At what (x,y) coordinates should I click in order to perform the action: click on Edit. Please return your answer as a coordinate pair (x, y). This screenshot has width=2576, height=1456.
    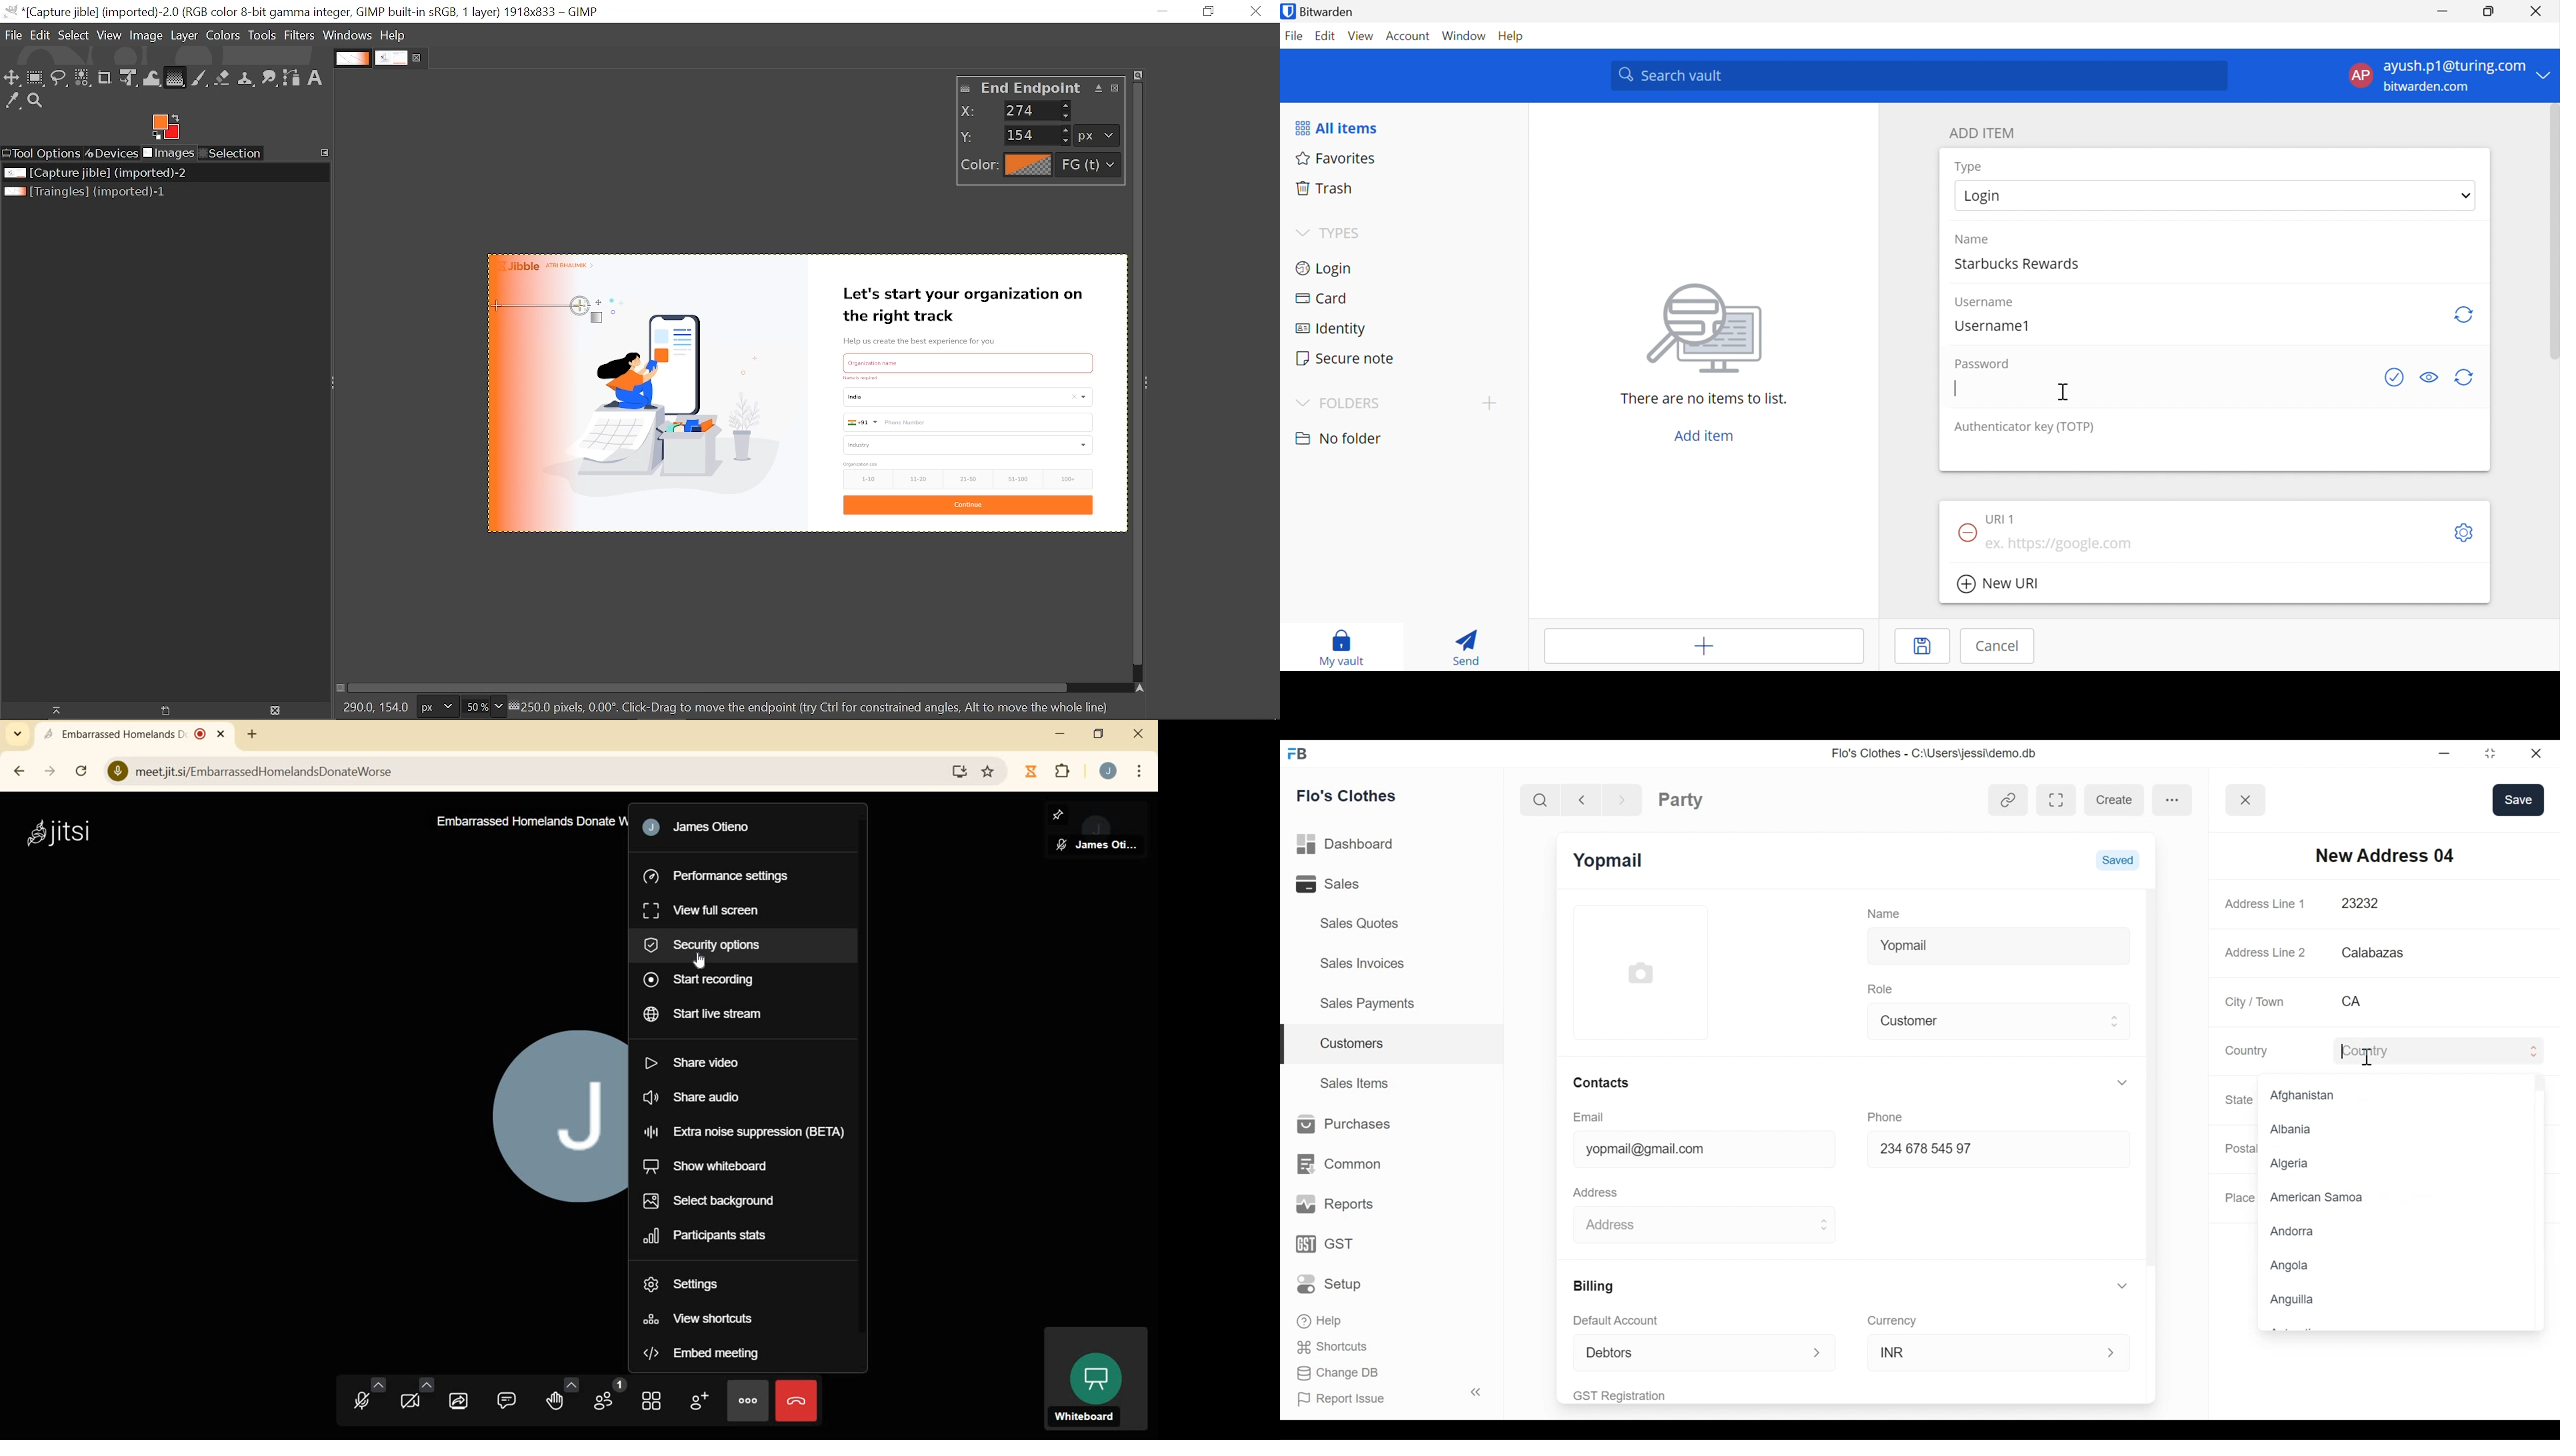
    Looking at the image, I should click on (1327, 37).